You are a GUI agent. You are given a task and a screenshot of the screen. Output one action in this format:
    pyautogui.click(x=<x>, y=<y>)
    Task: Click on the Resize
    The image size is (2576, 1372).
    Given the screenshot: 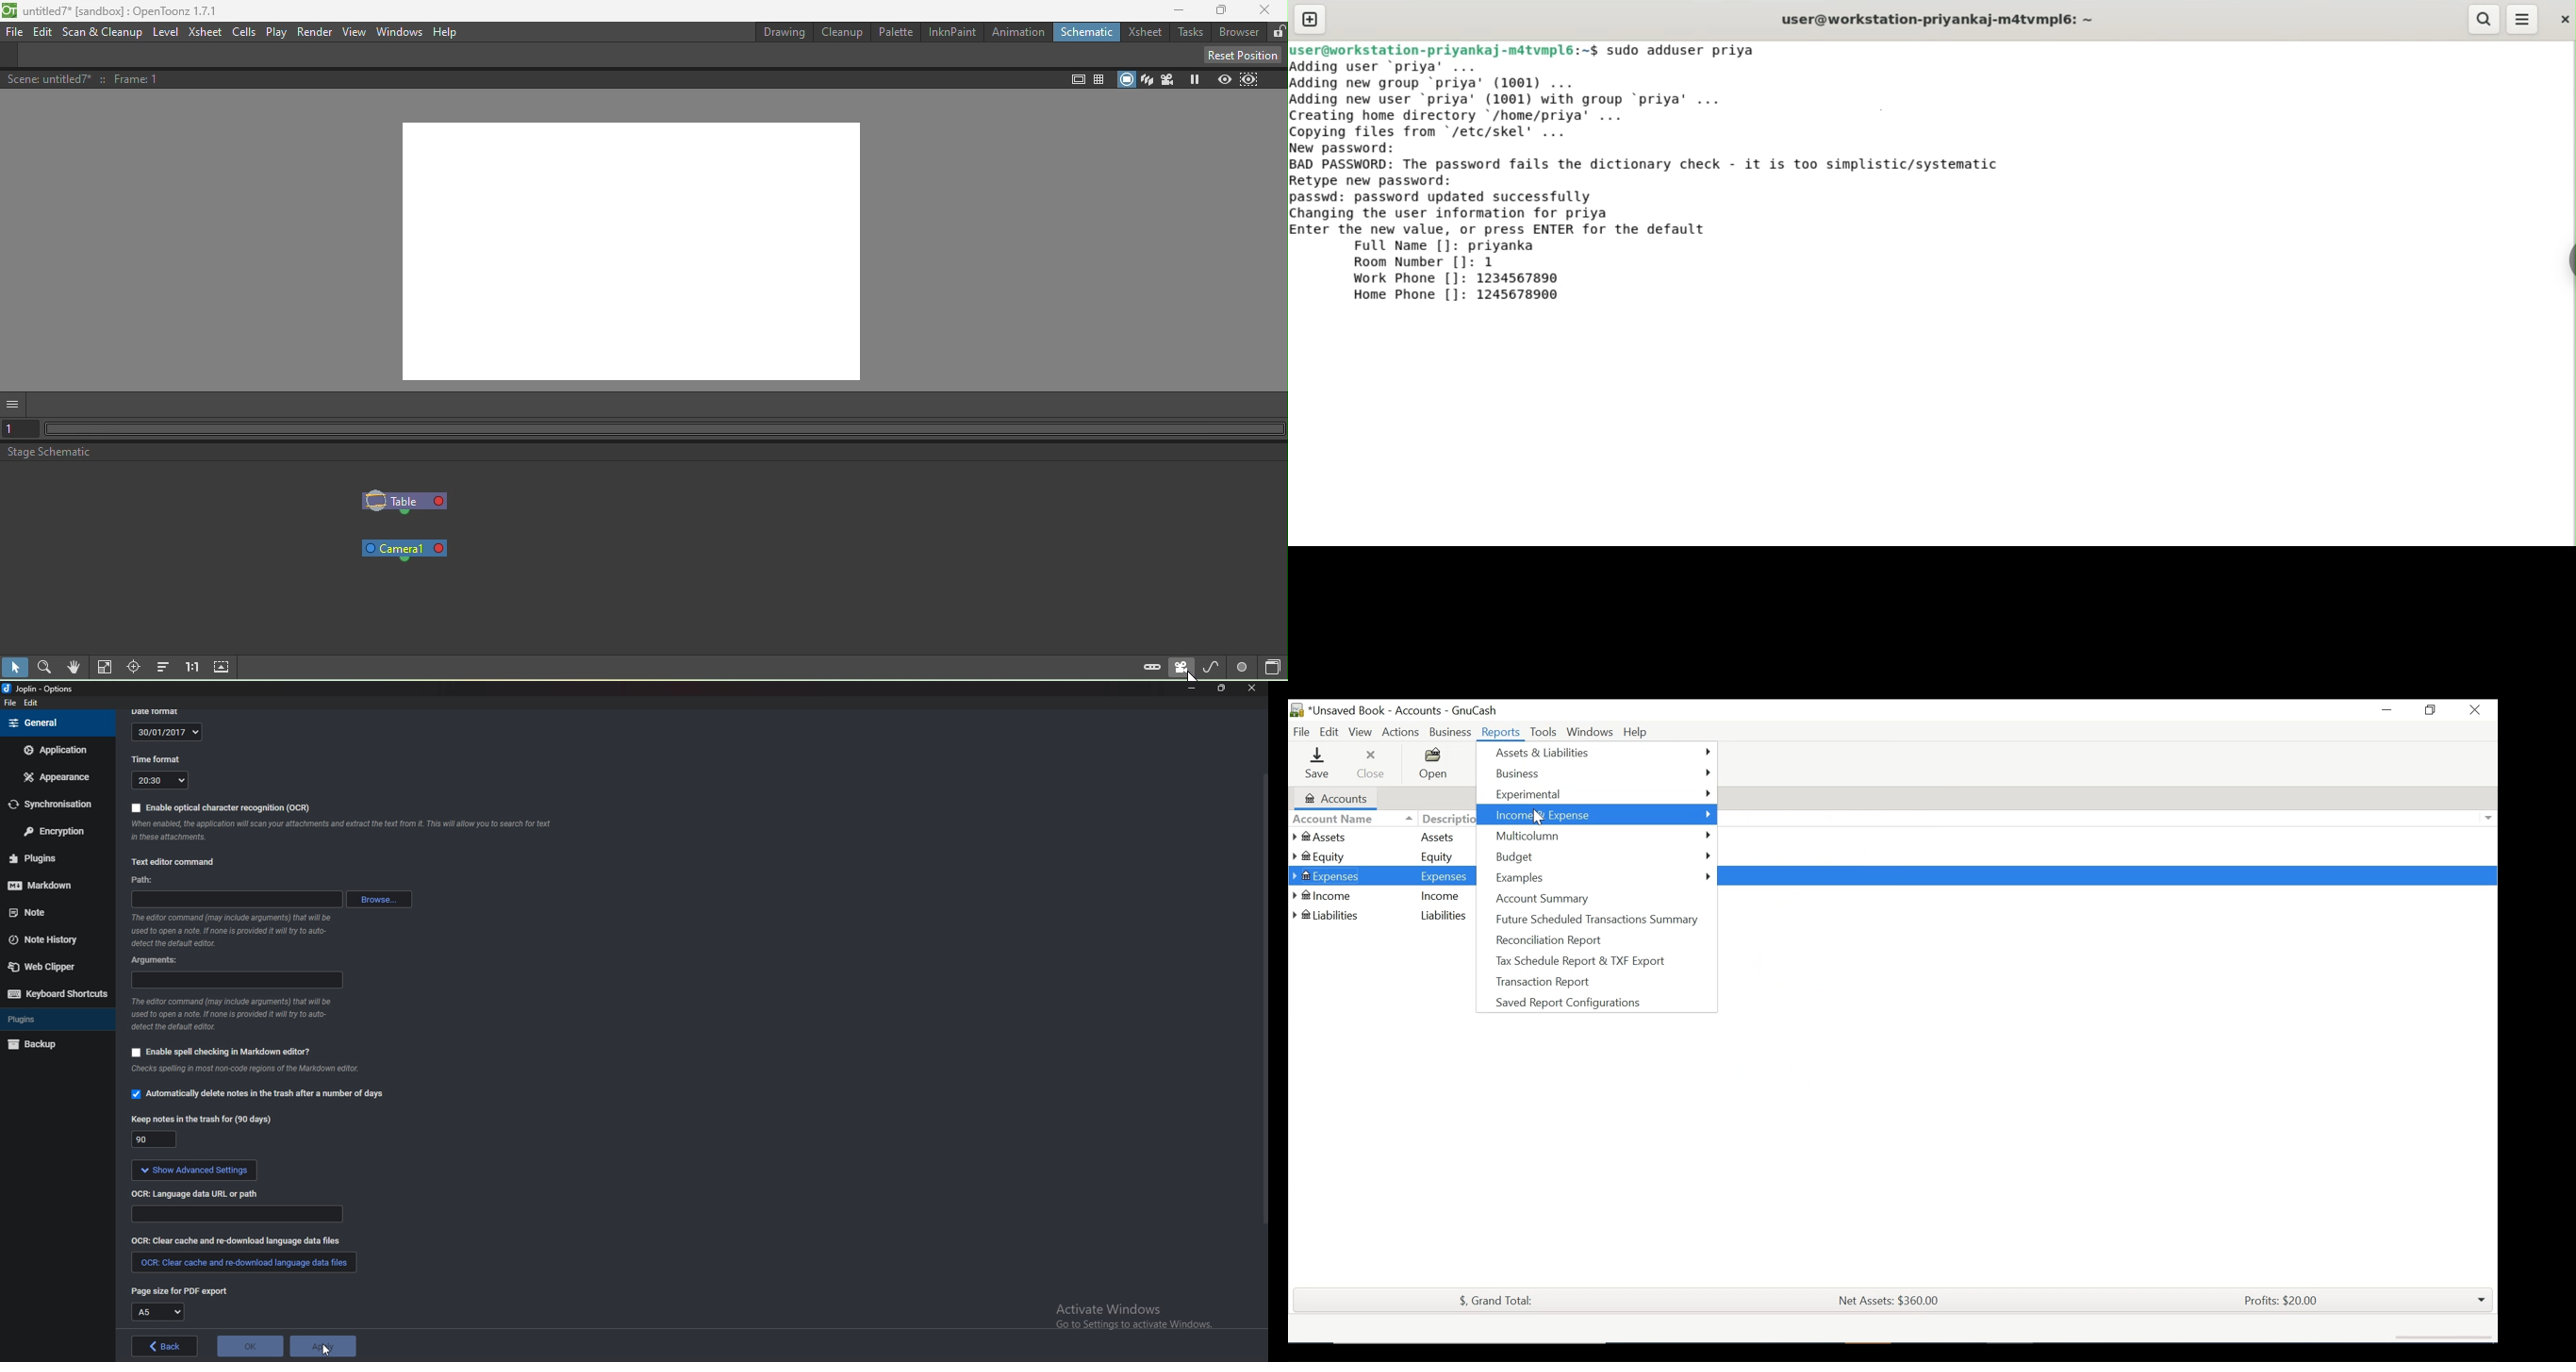 What is the action you would take?
    pyautogui.click(x=1223, y=689)
    